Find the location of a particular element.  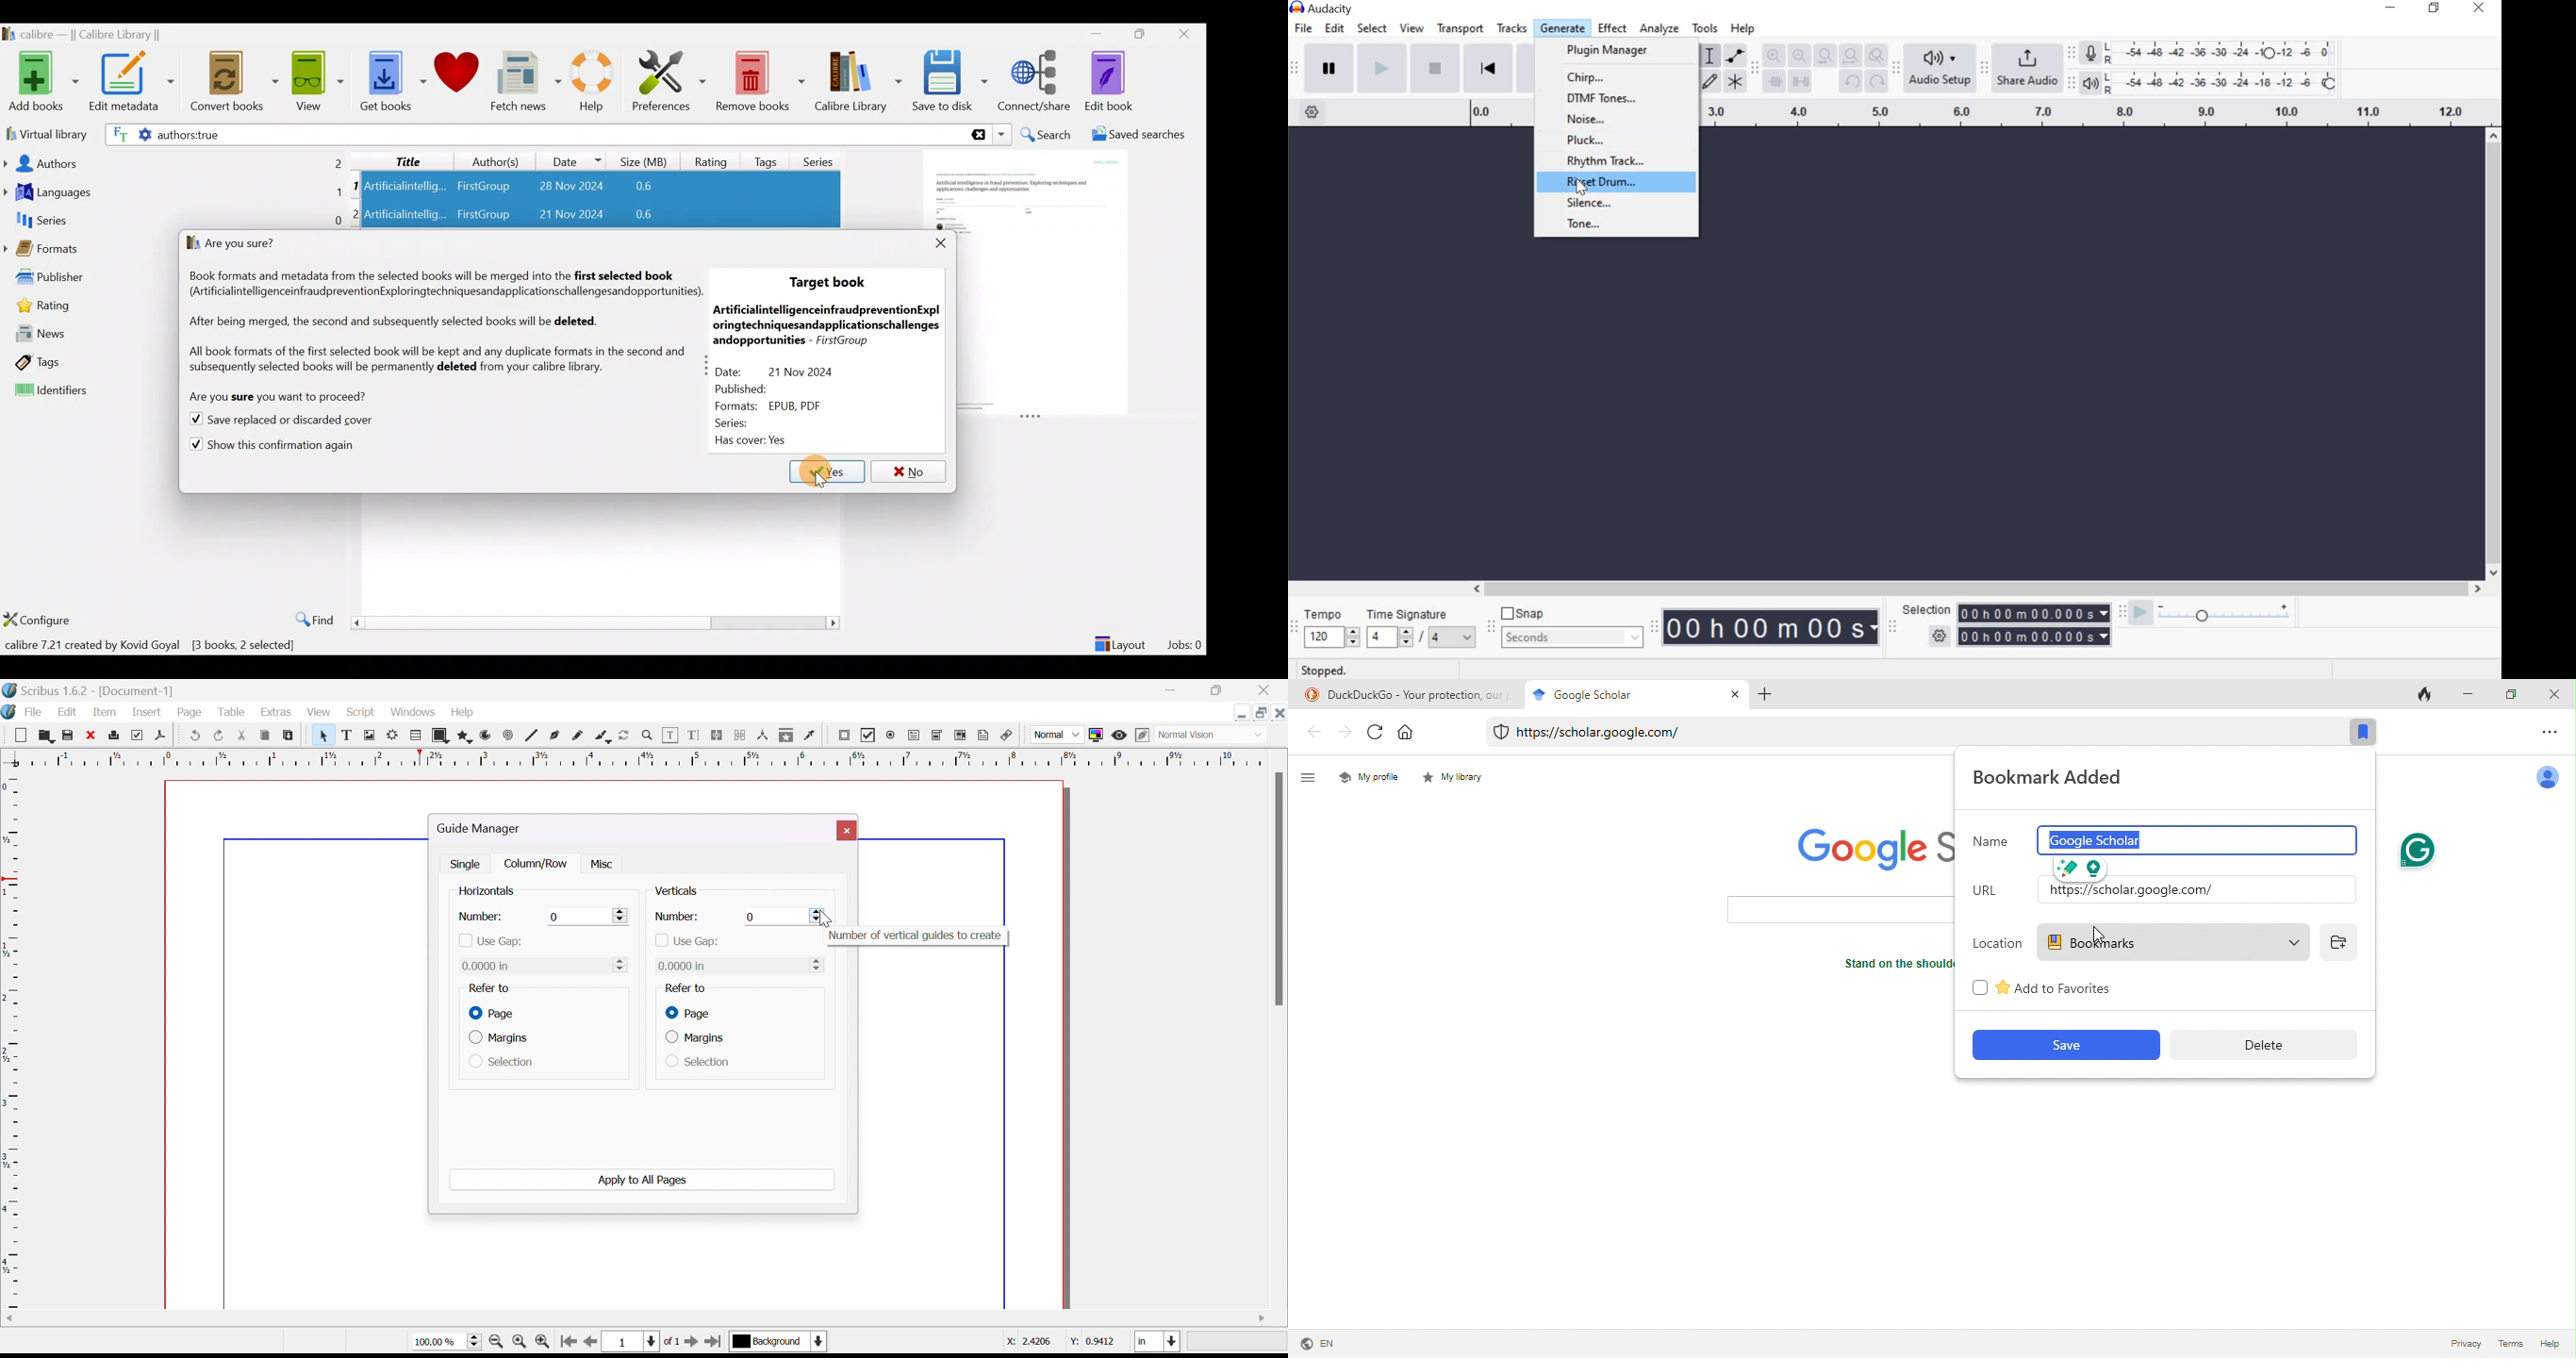

Authors is located at coordinates (174, 162).